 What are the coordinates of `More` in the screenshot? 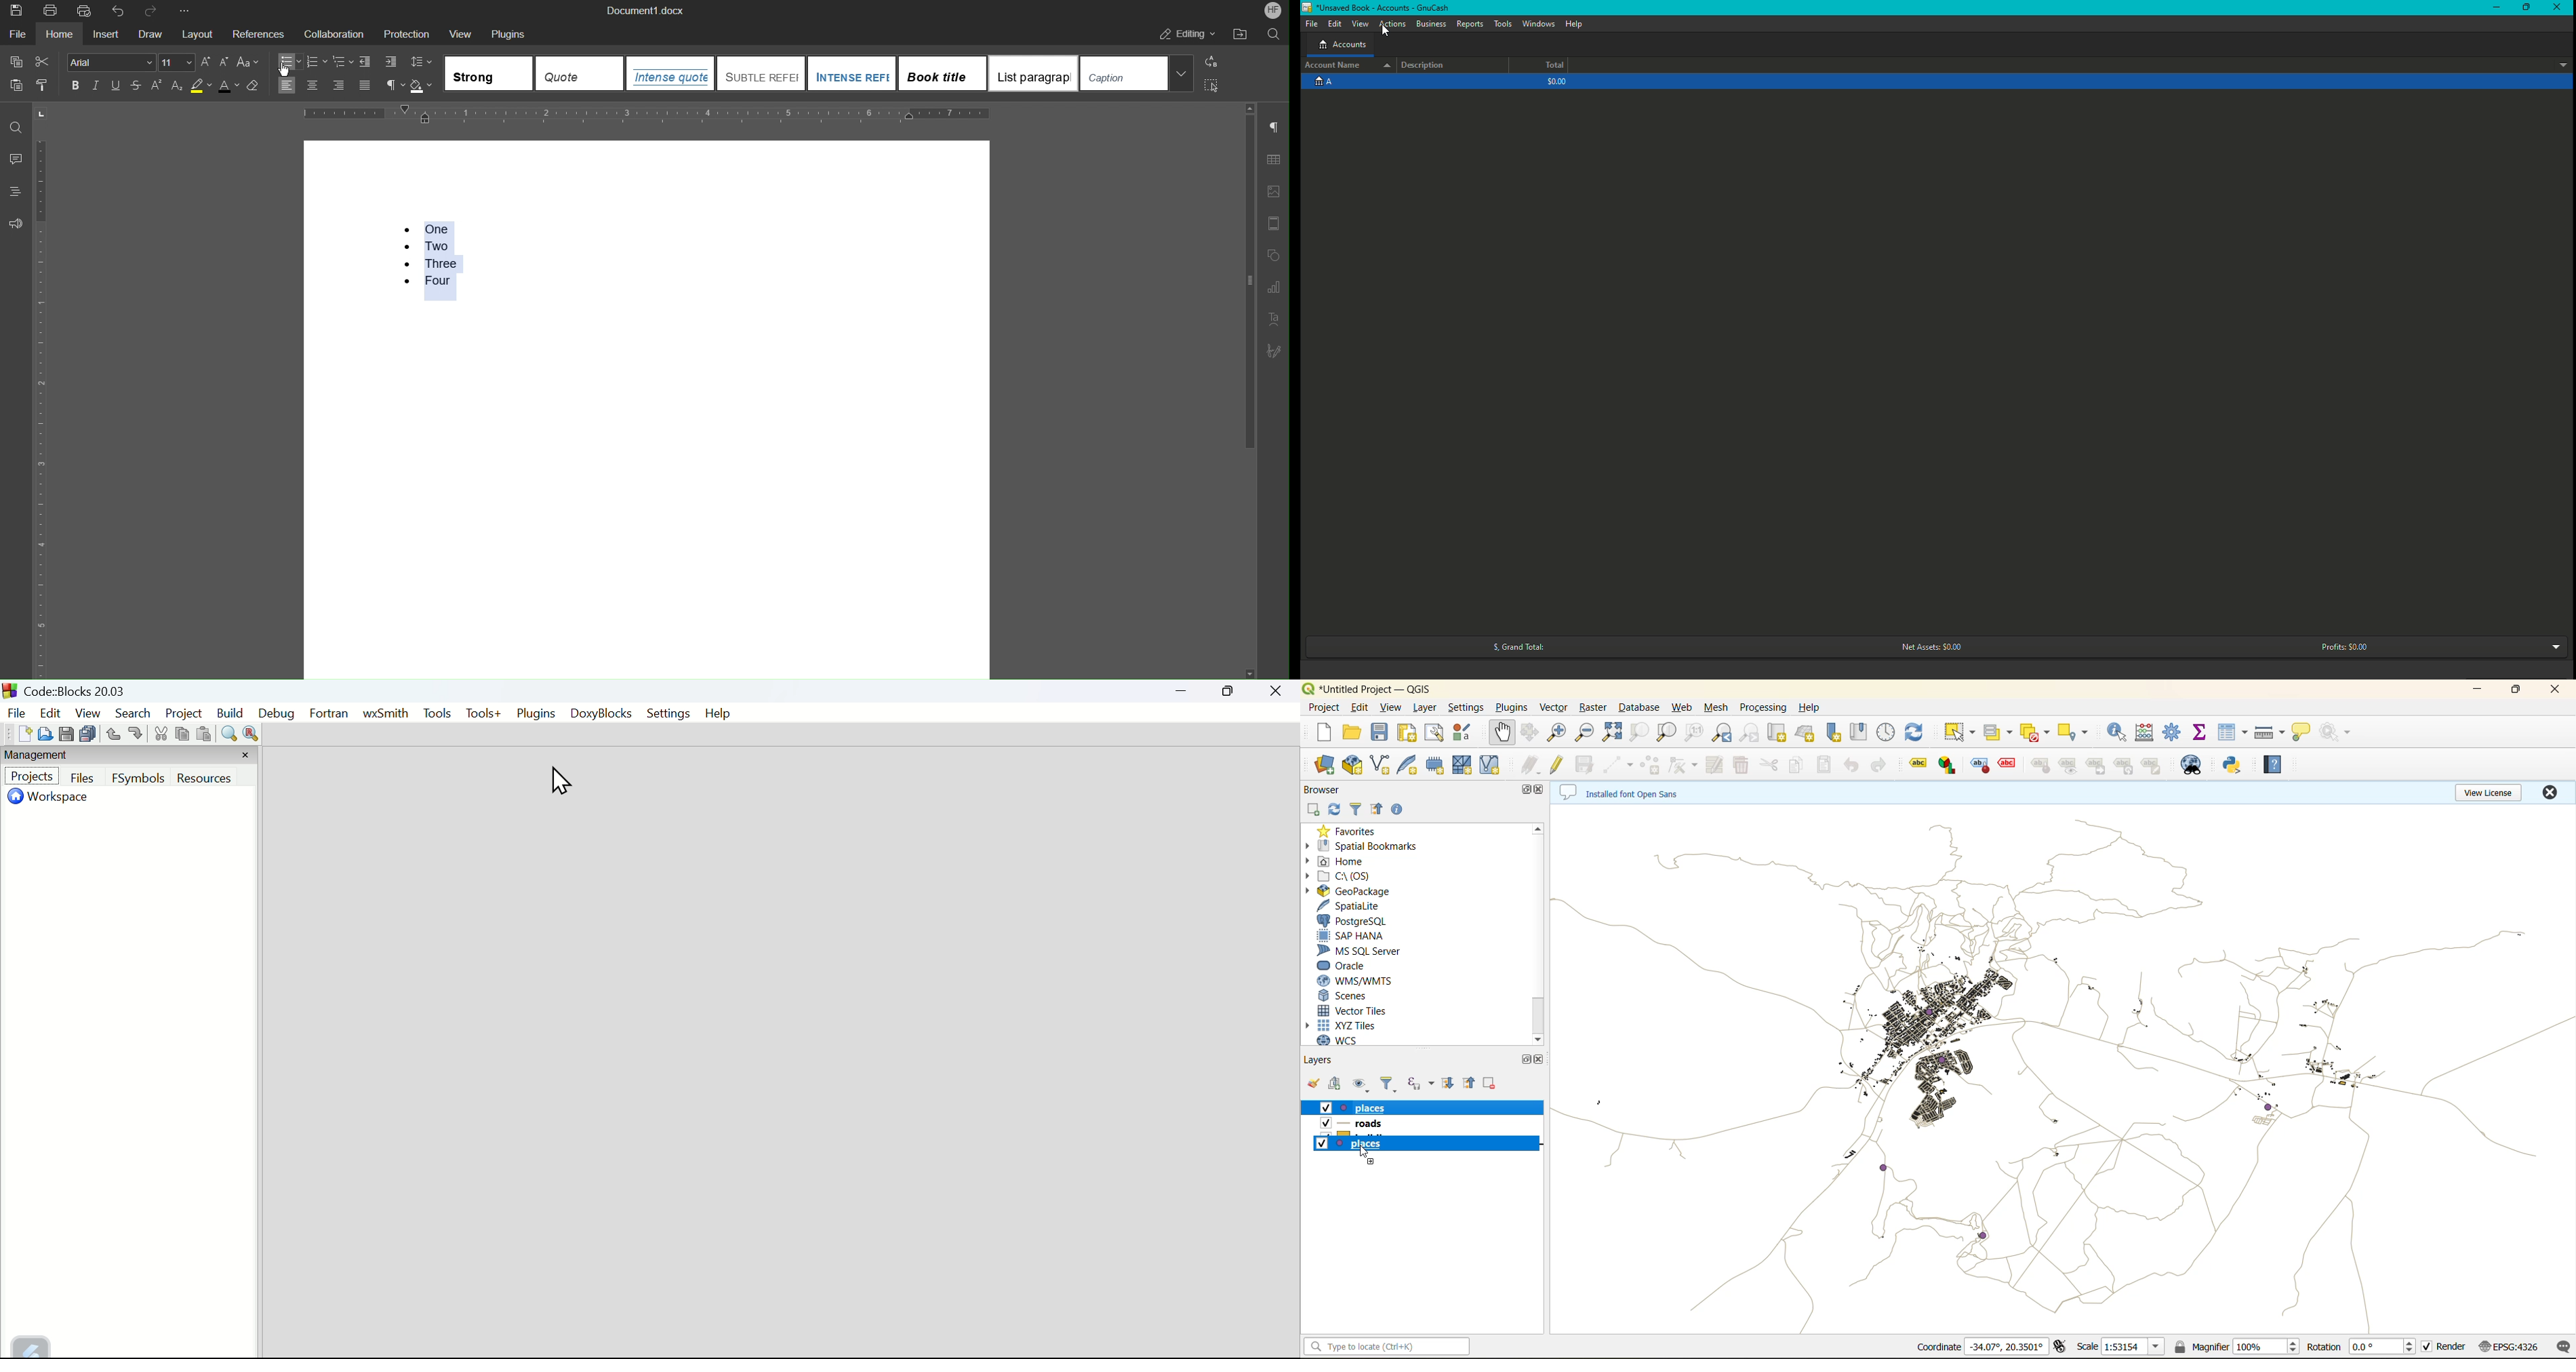 It's located at (184, 9).